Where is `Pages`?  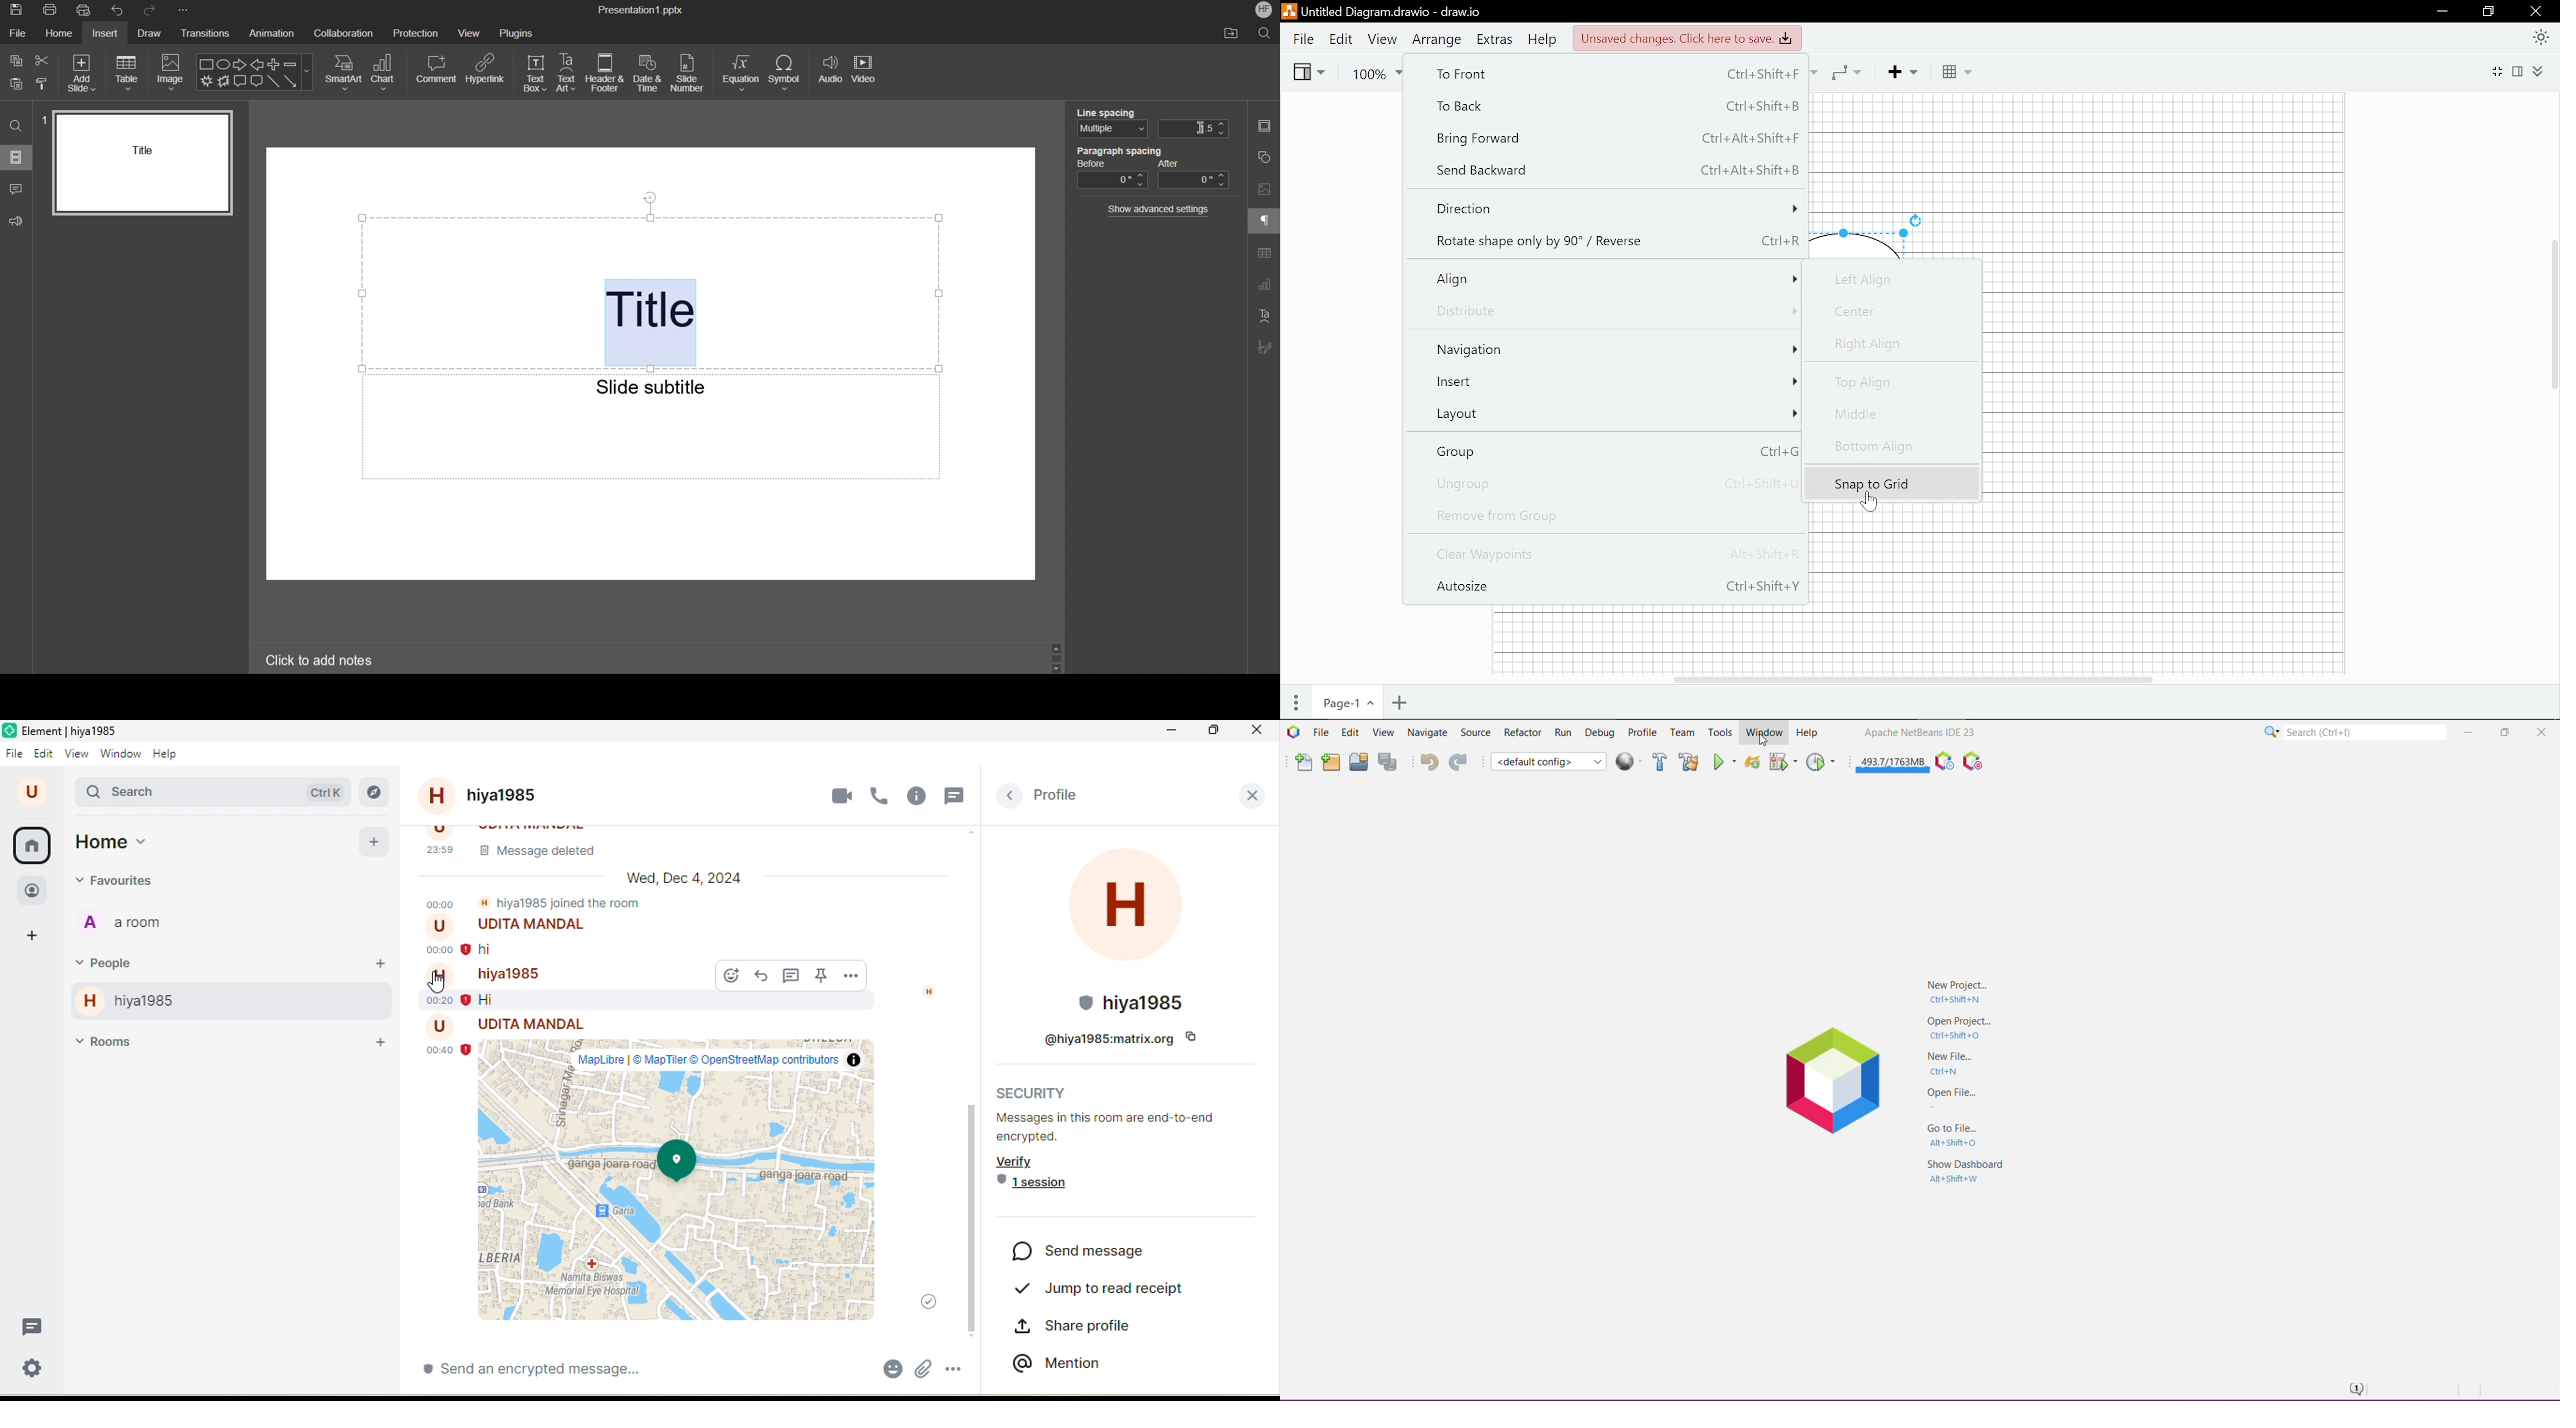 Pages is located at coordinates (1297, 703).